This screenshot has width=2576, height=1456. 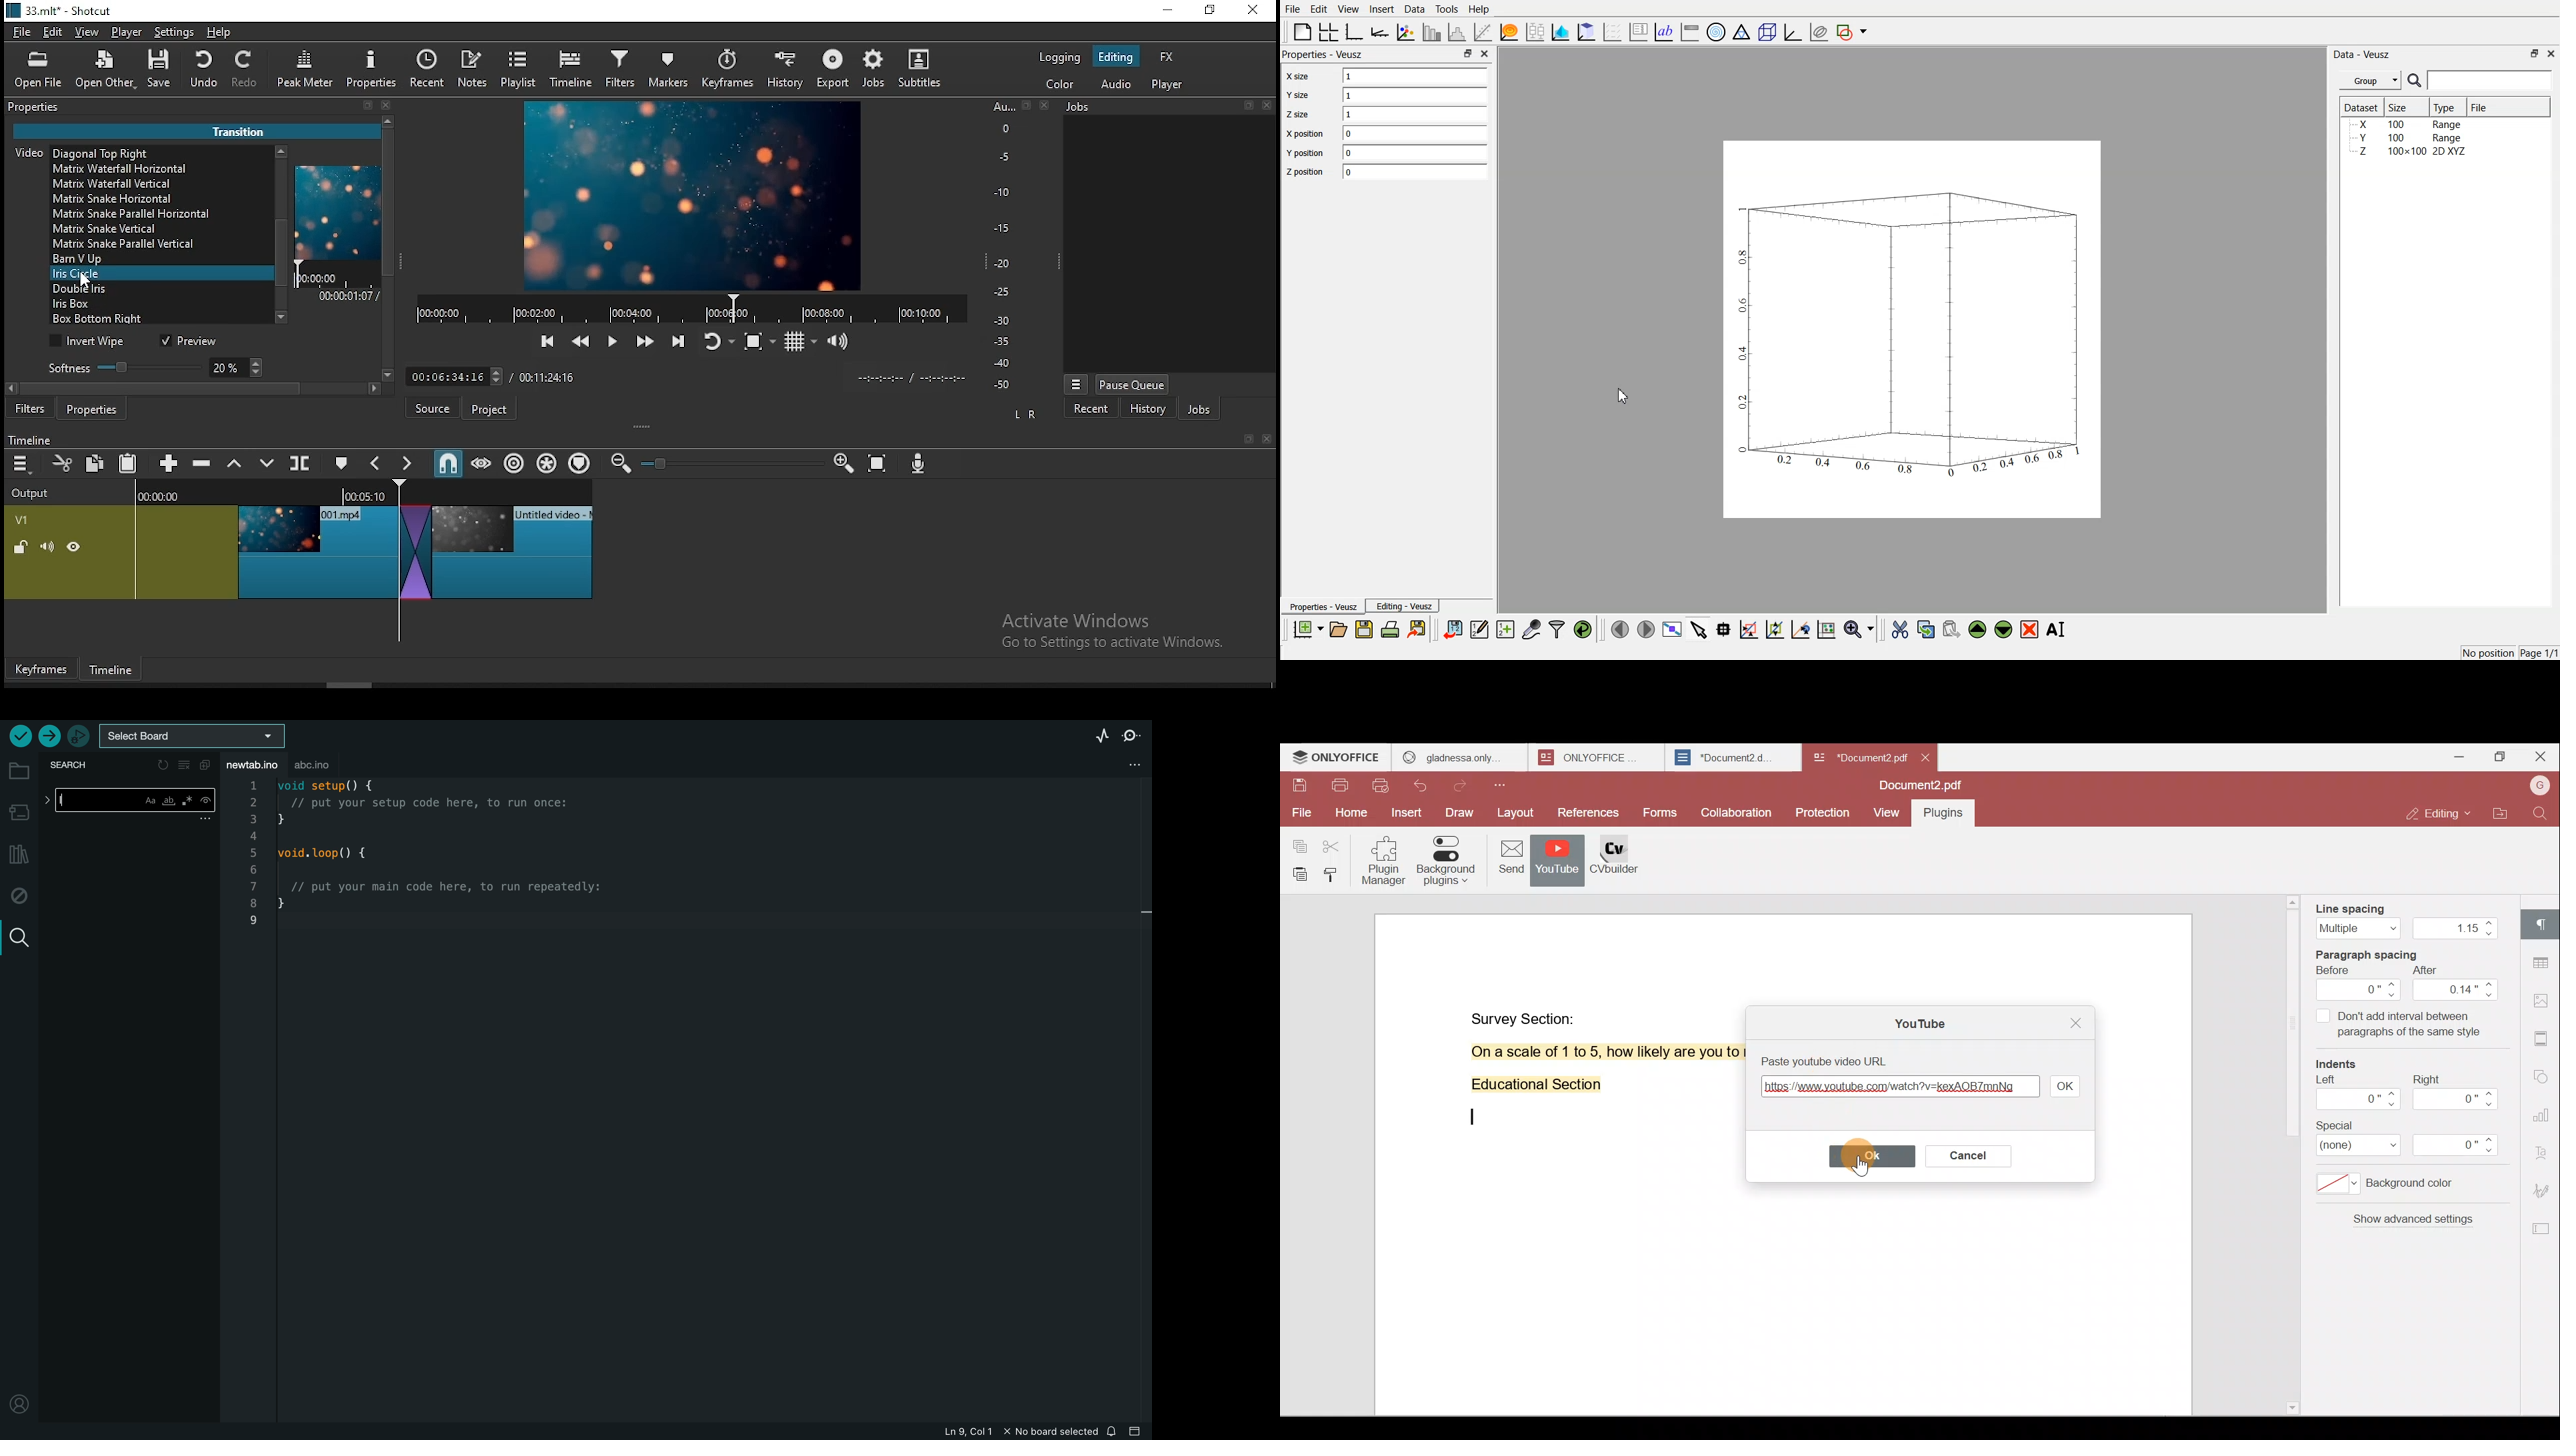 I want to click on fx, so click(x=1167, y=58).